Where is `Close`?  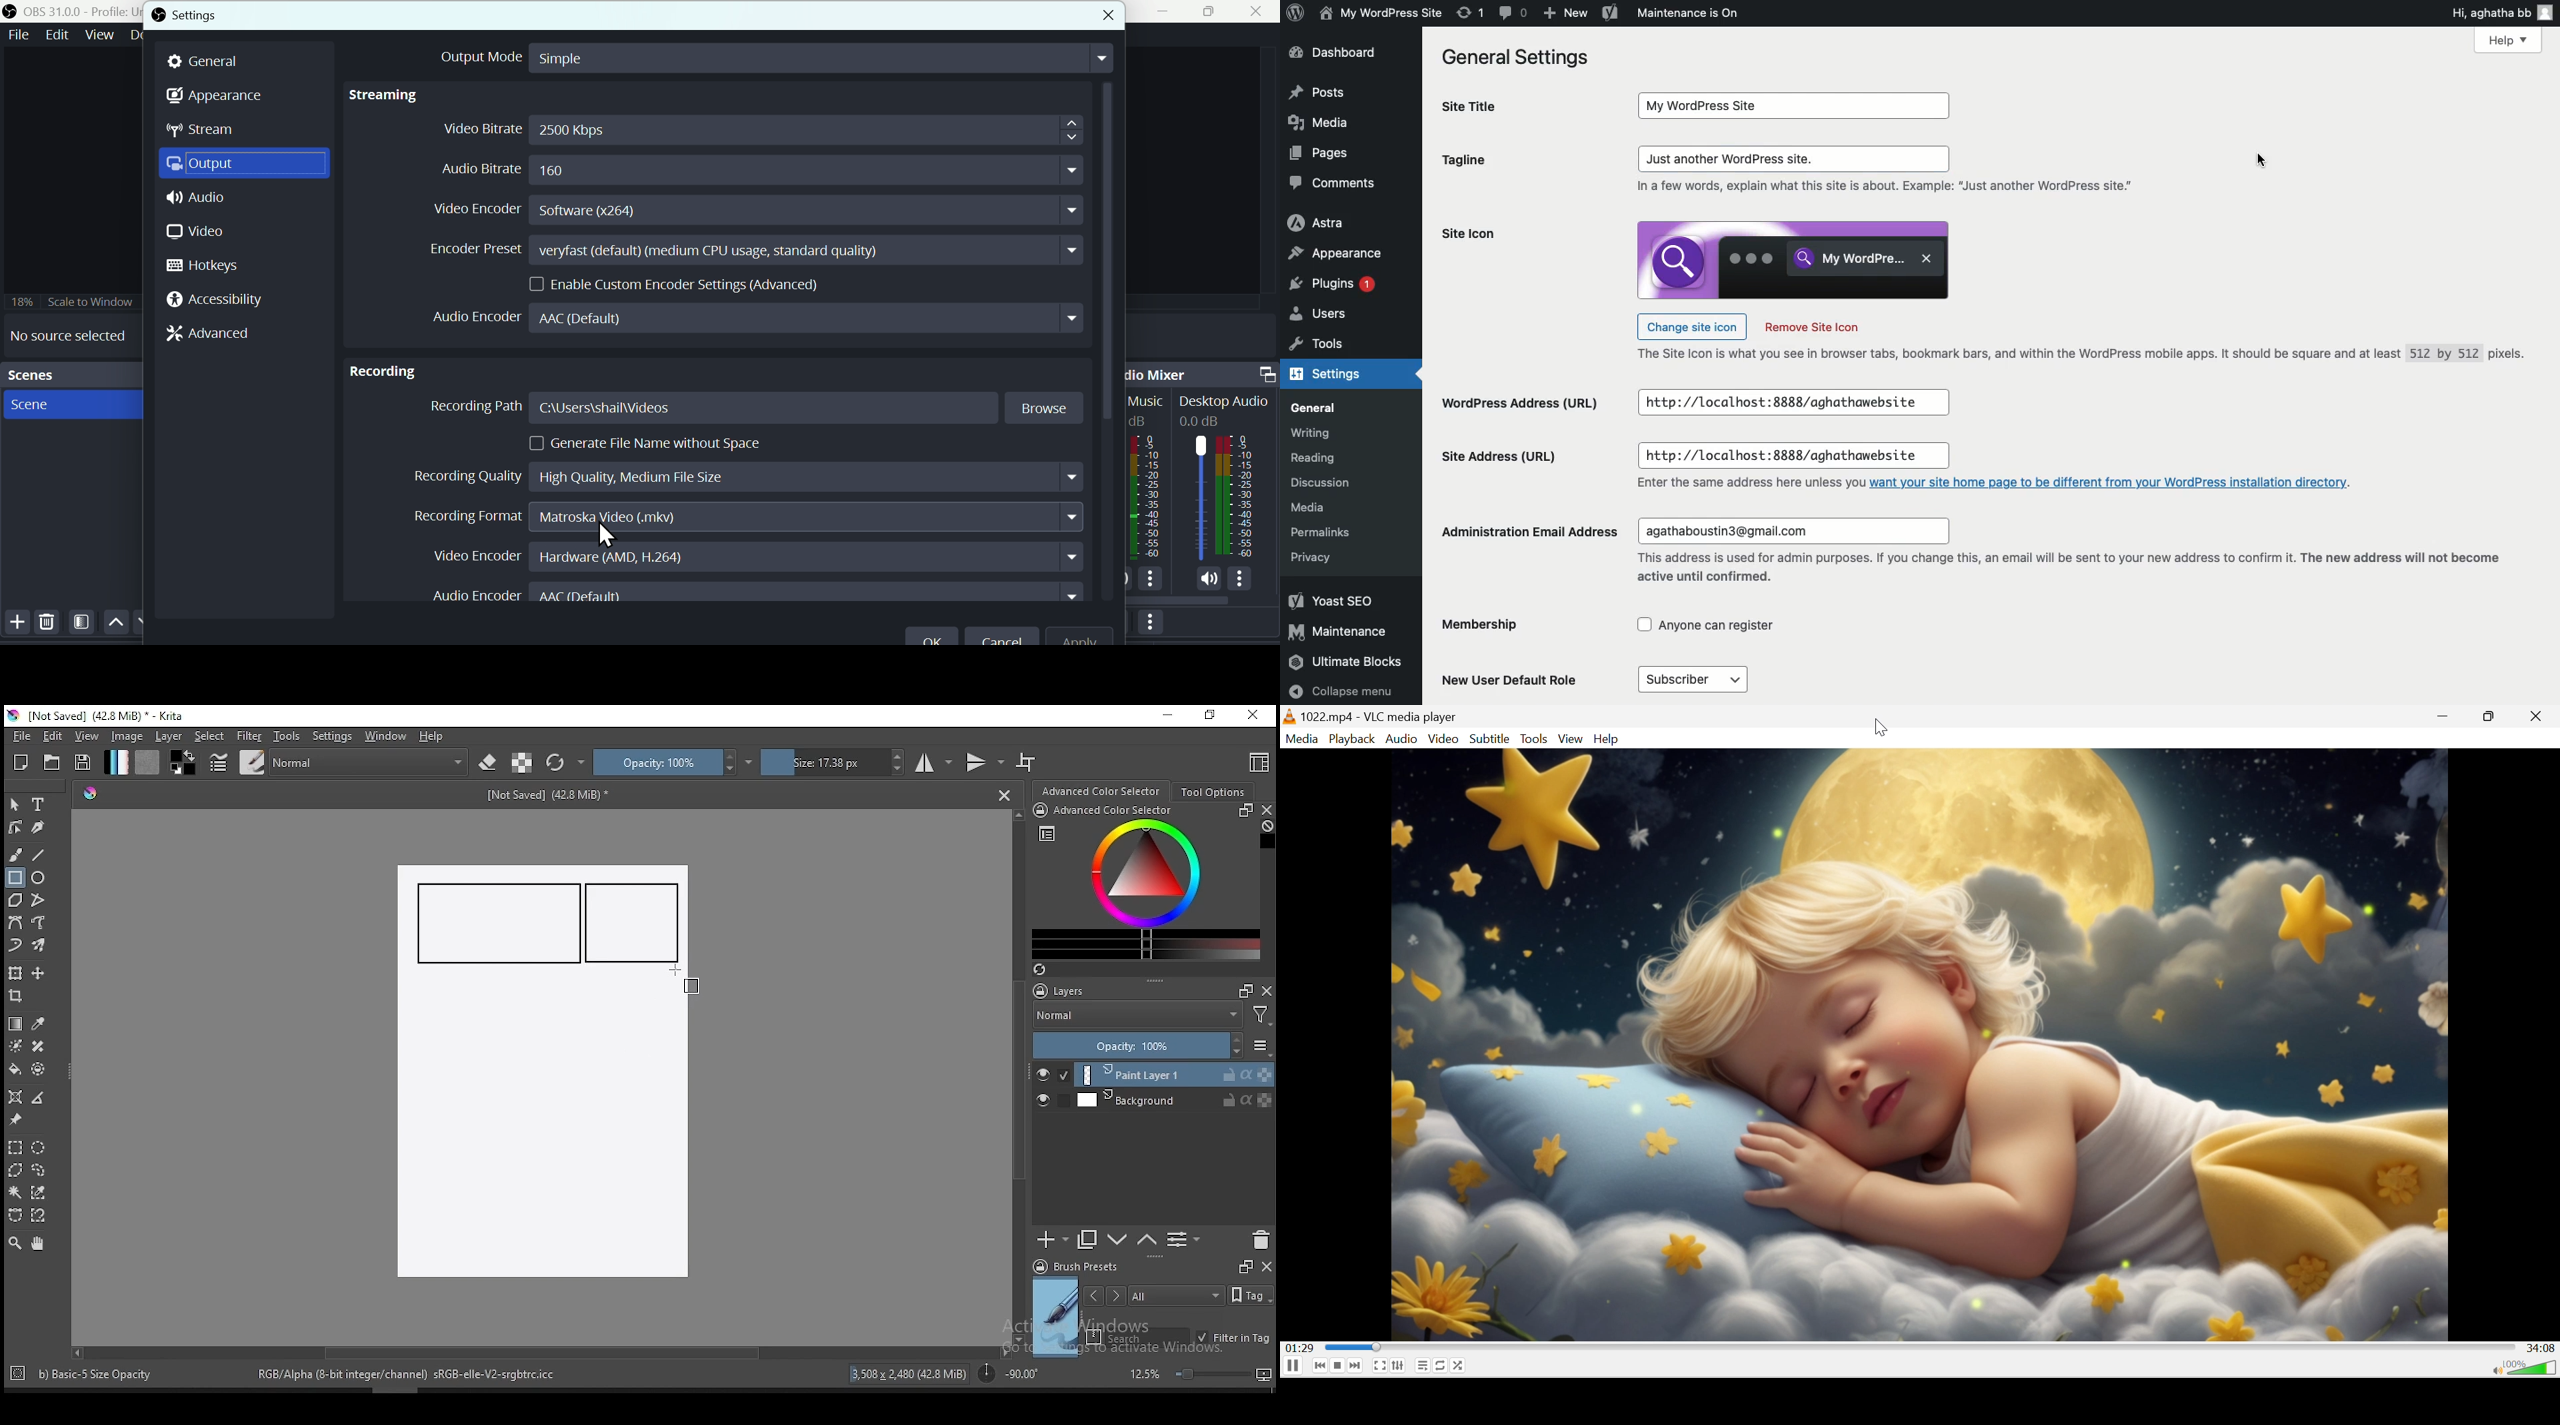 Close is located at coordinates (1259, 12).